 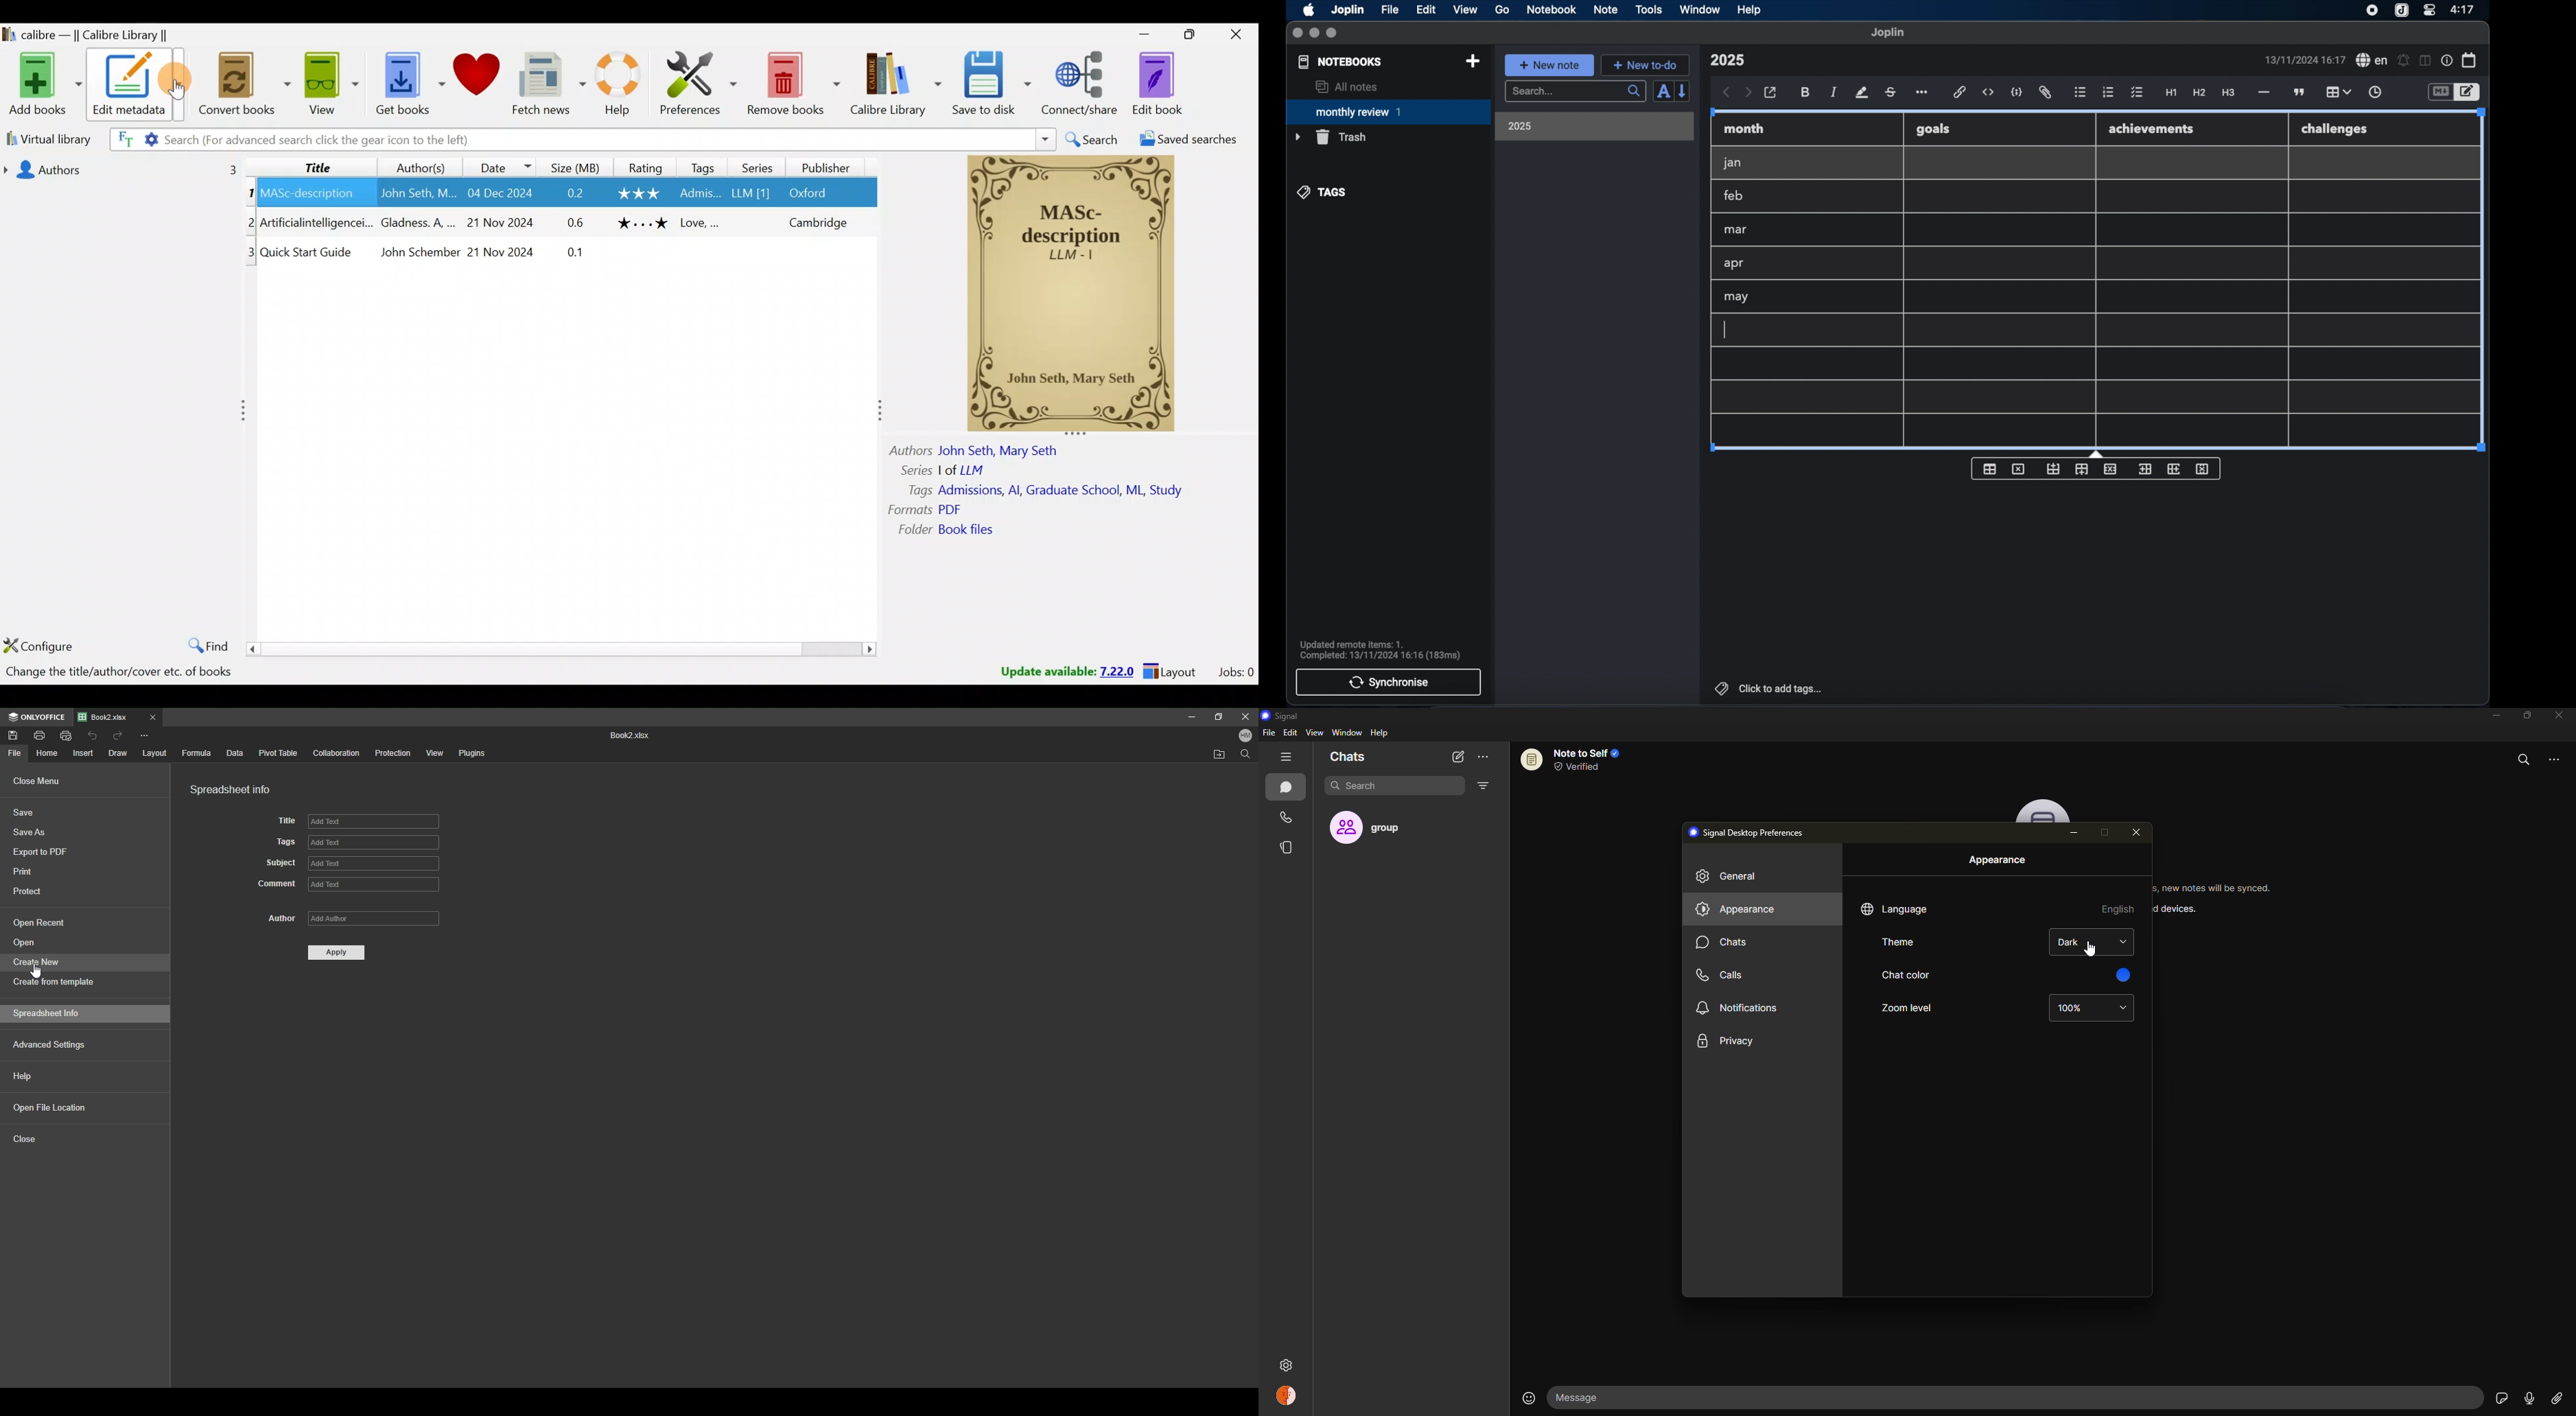 I want to click on spel check, so click(x=2373, y=60).